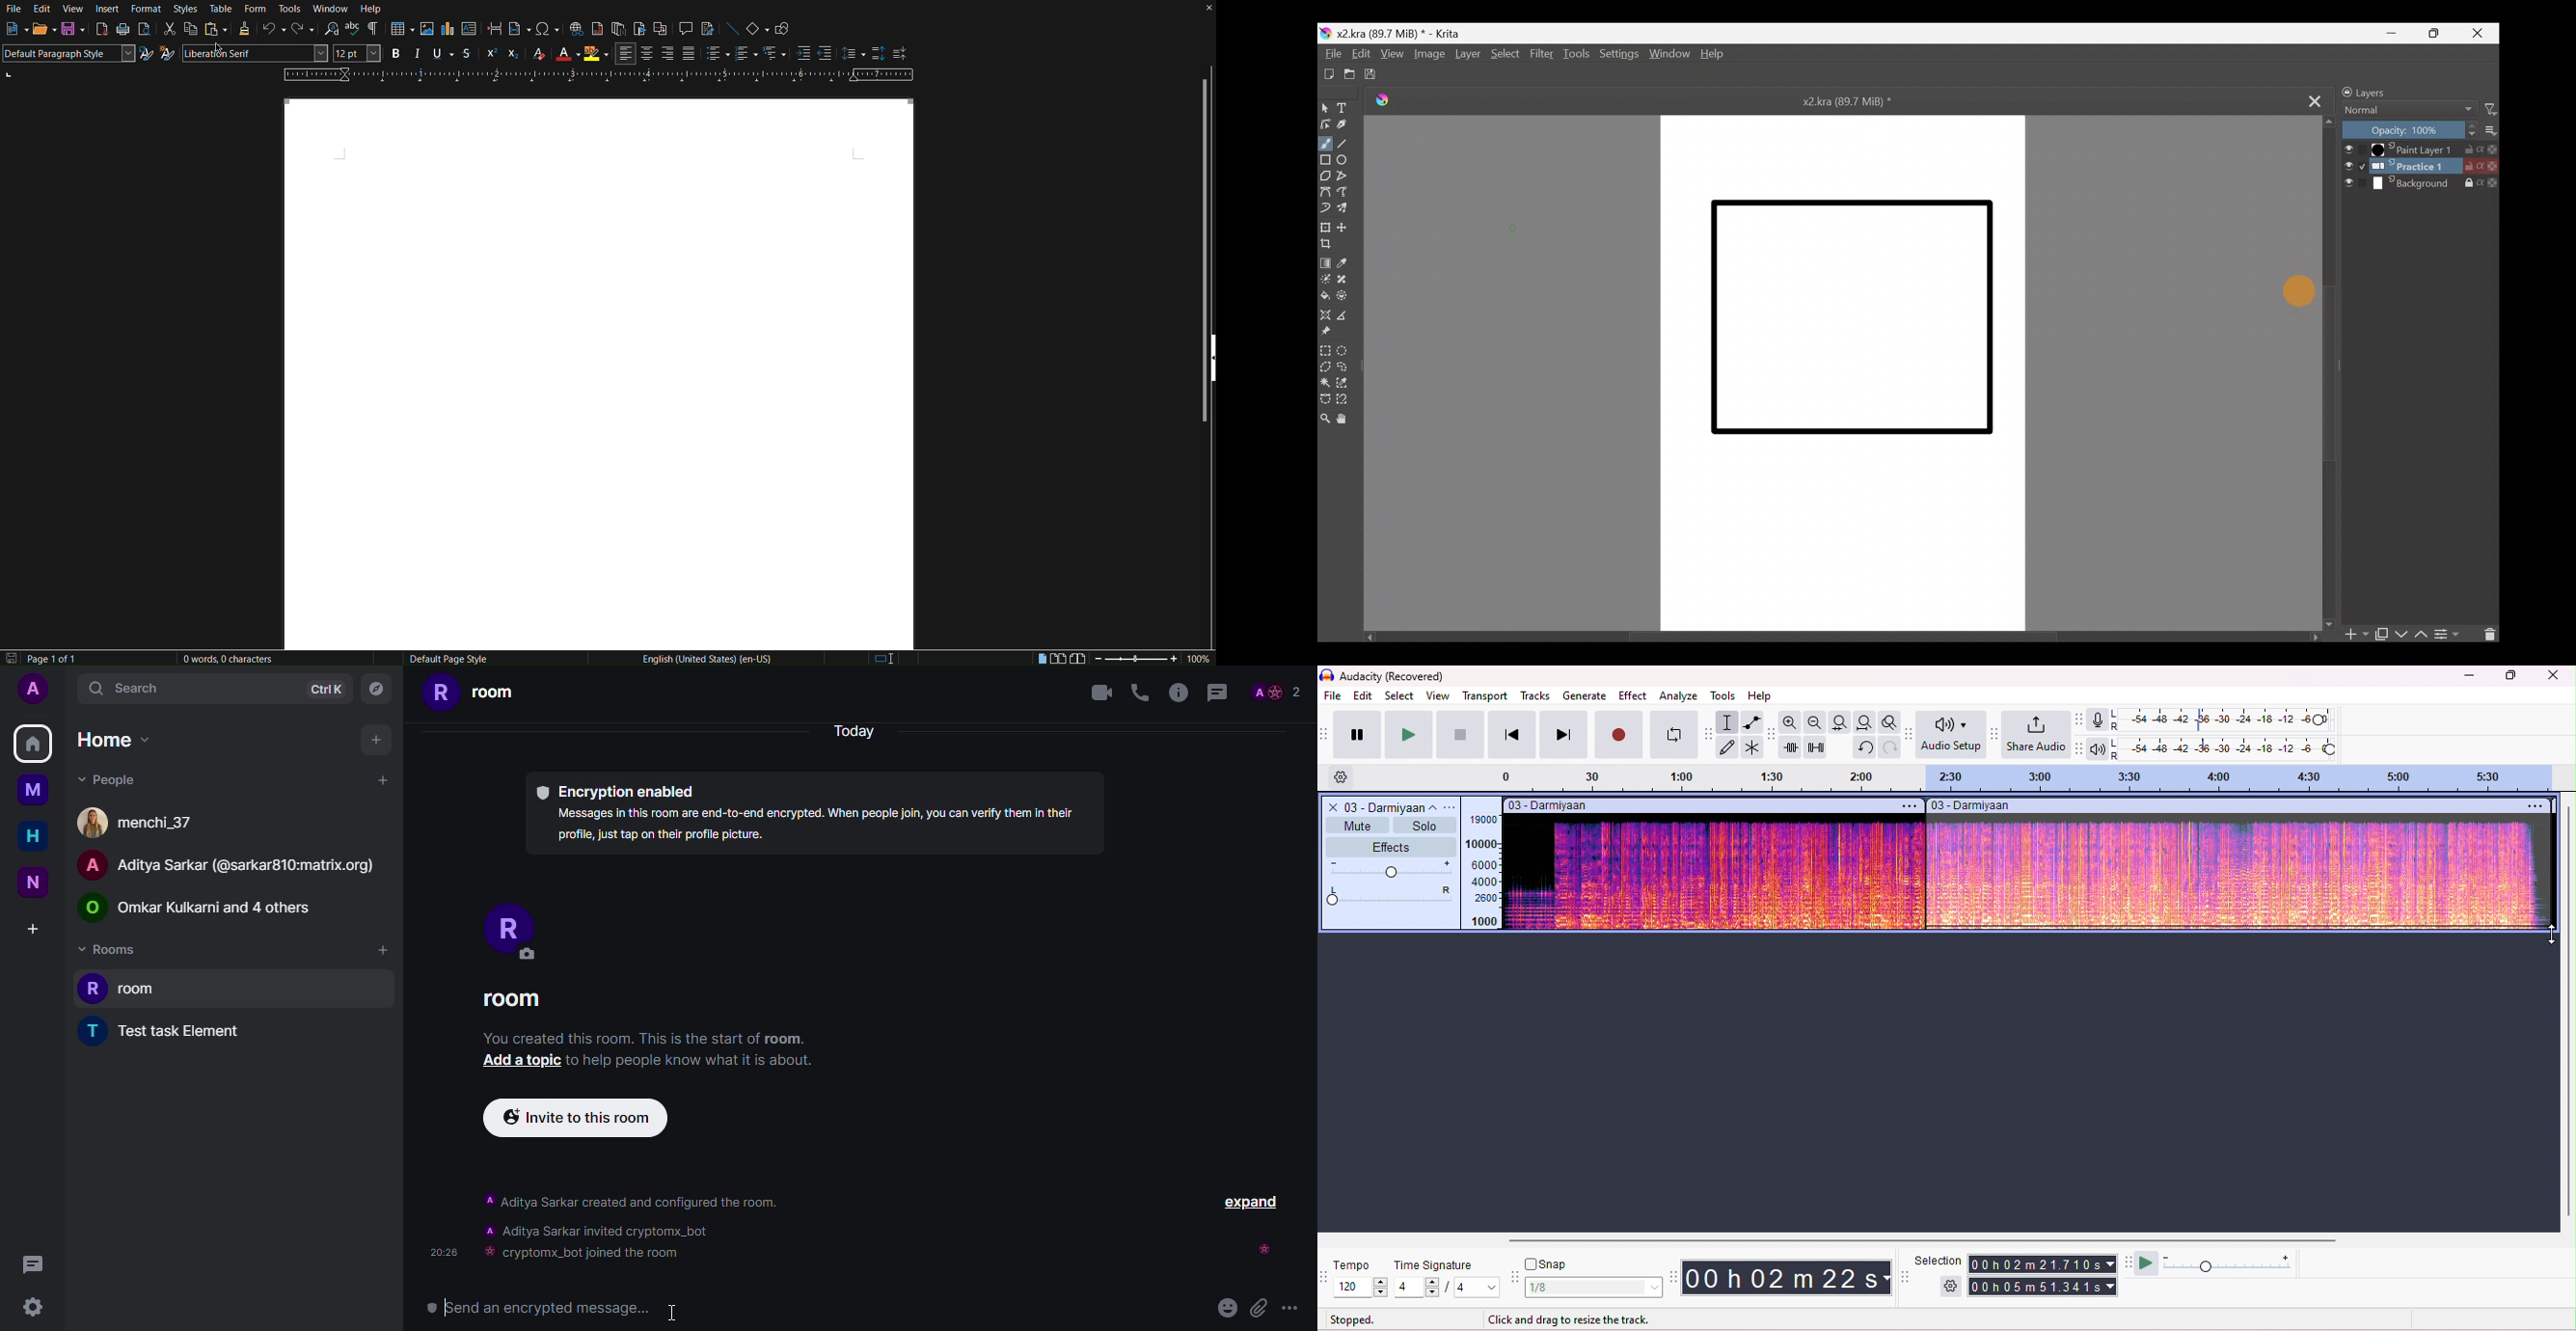 This screenshot has height=1344, width=2576. What do you see at coordinates (33, 1310) in the screenshot?
I see `setting` at bounding box center [33, 1310].